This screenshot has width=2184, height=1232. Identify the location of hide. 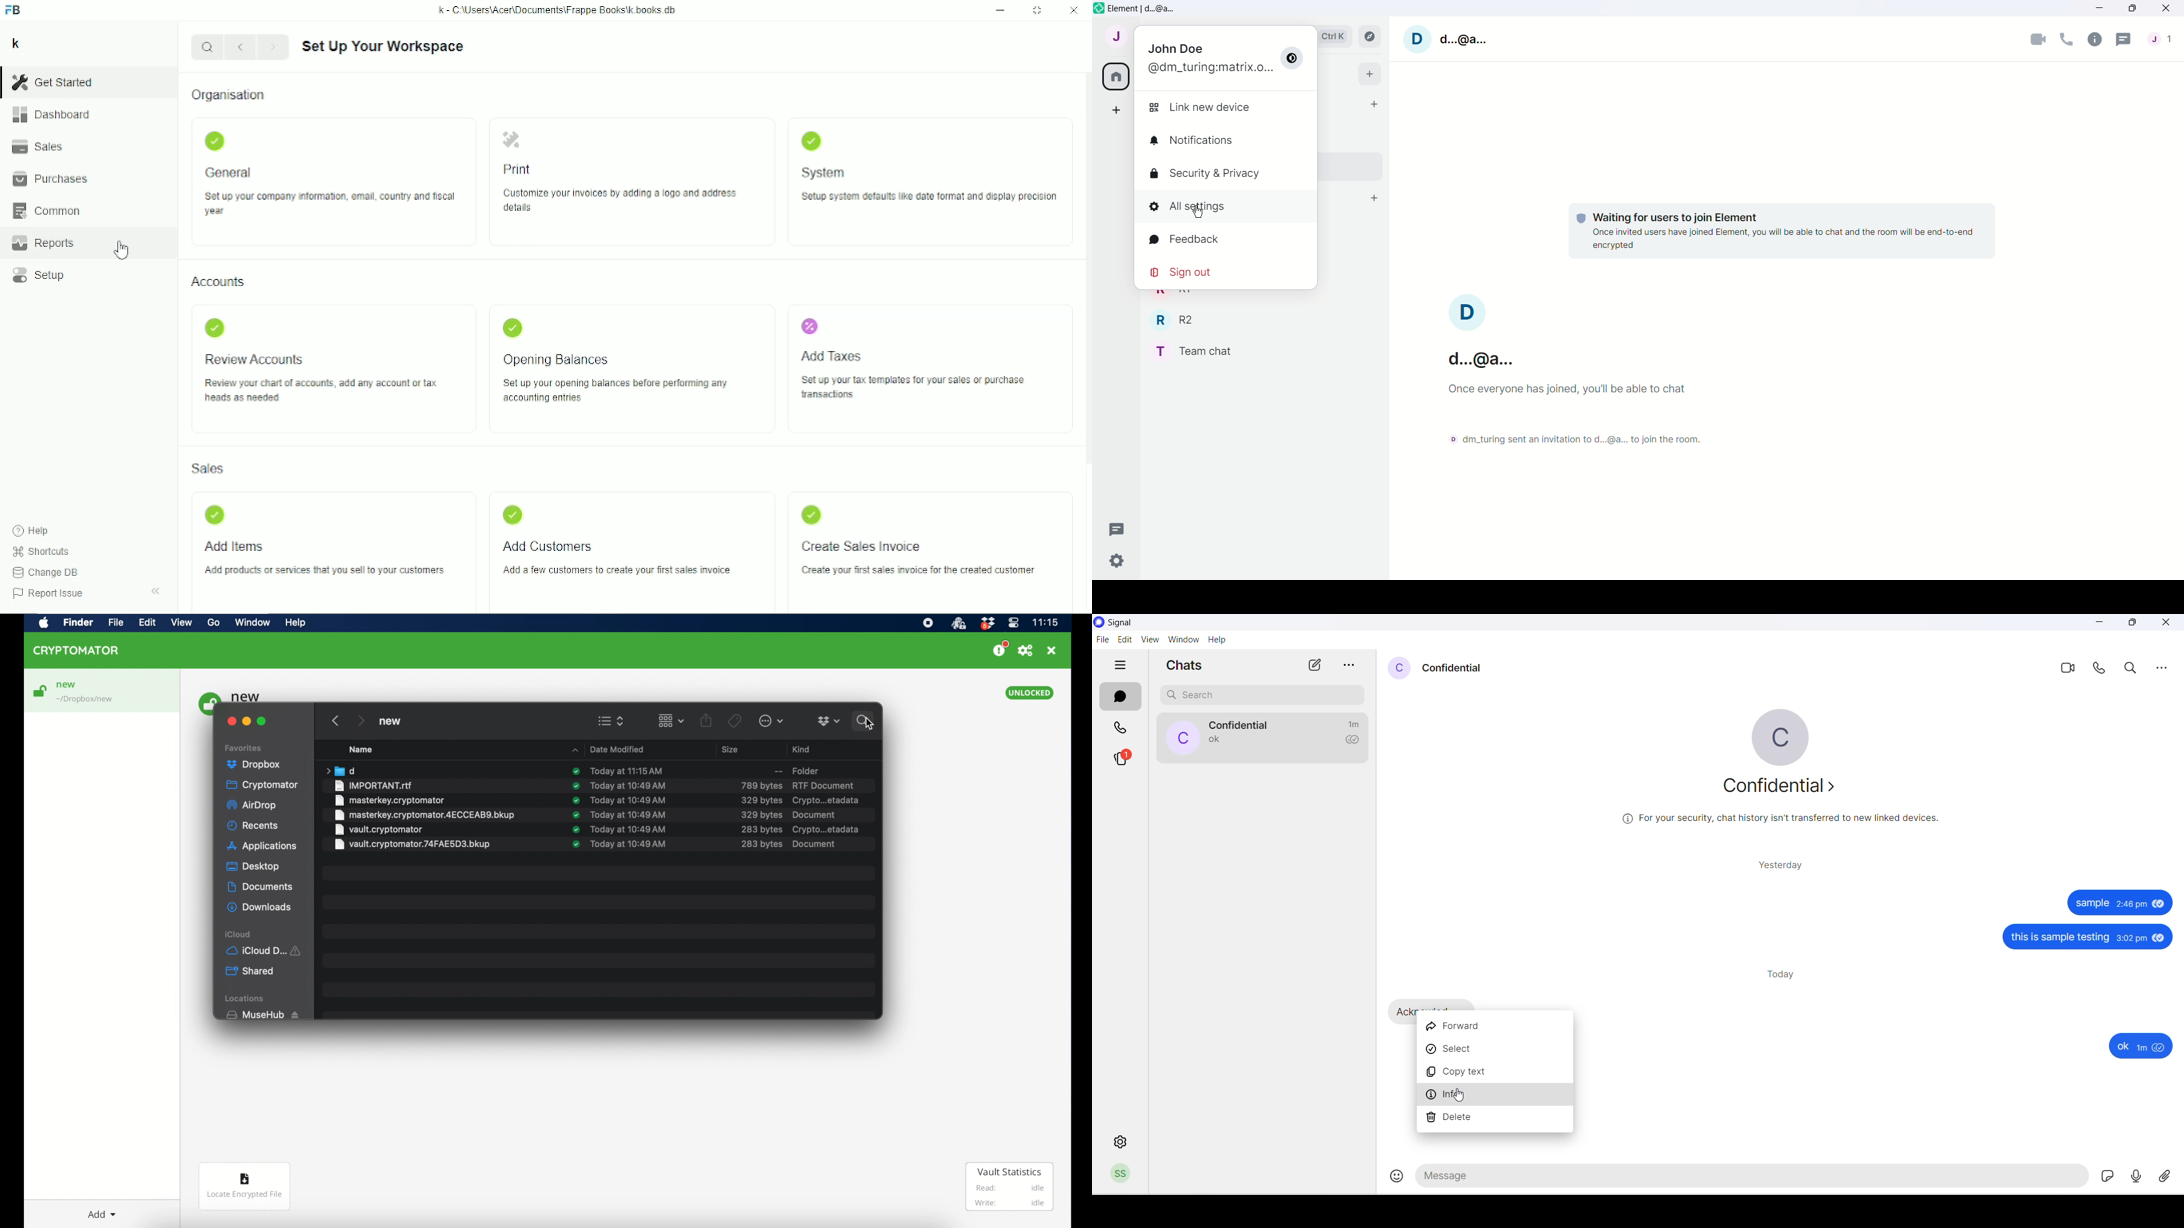
(1119, 665).